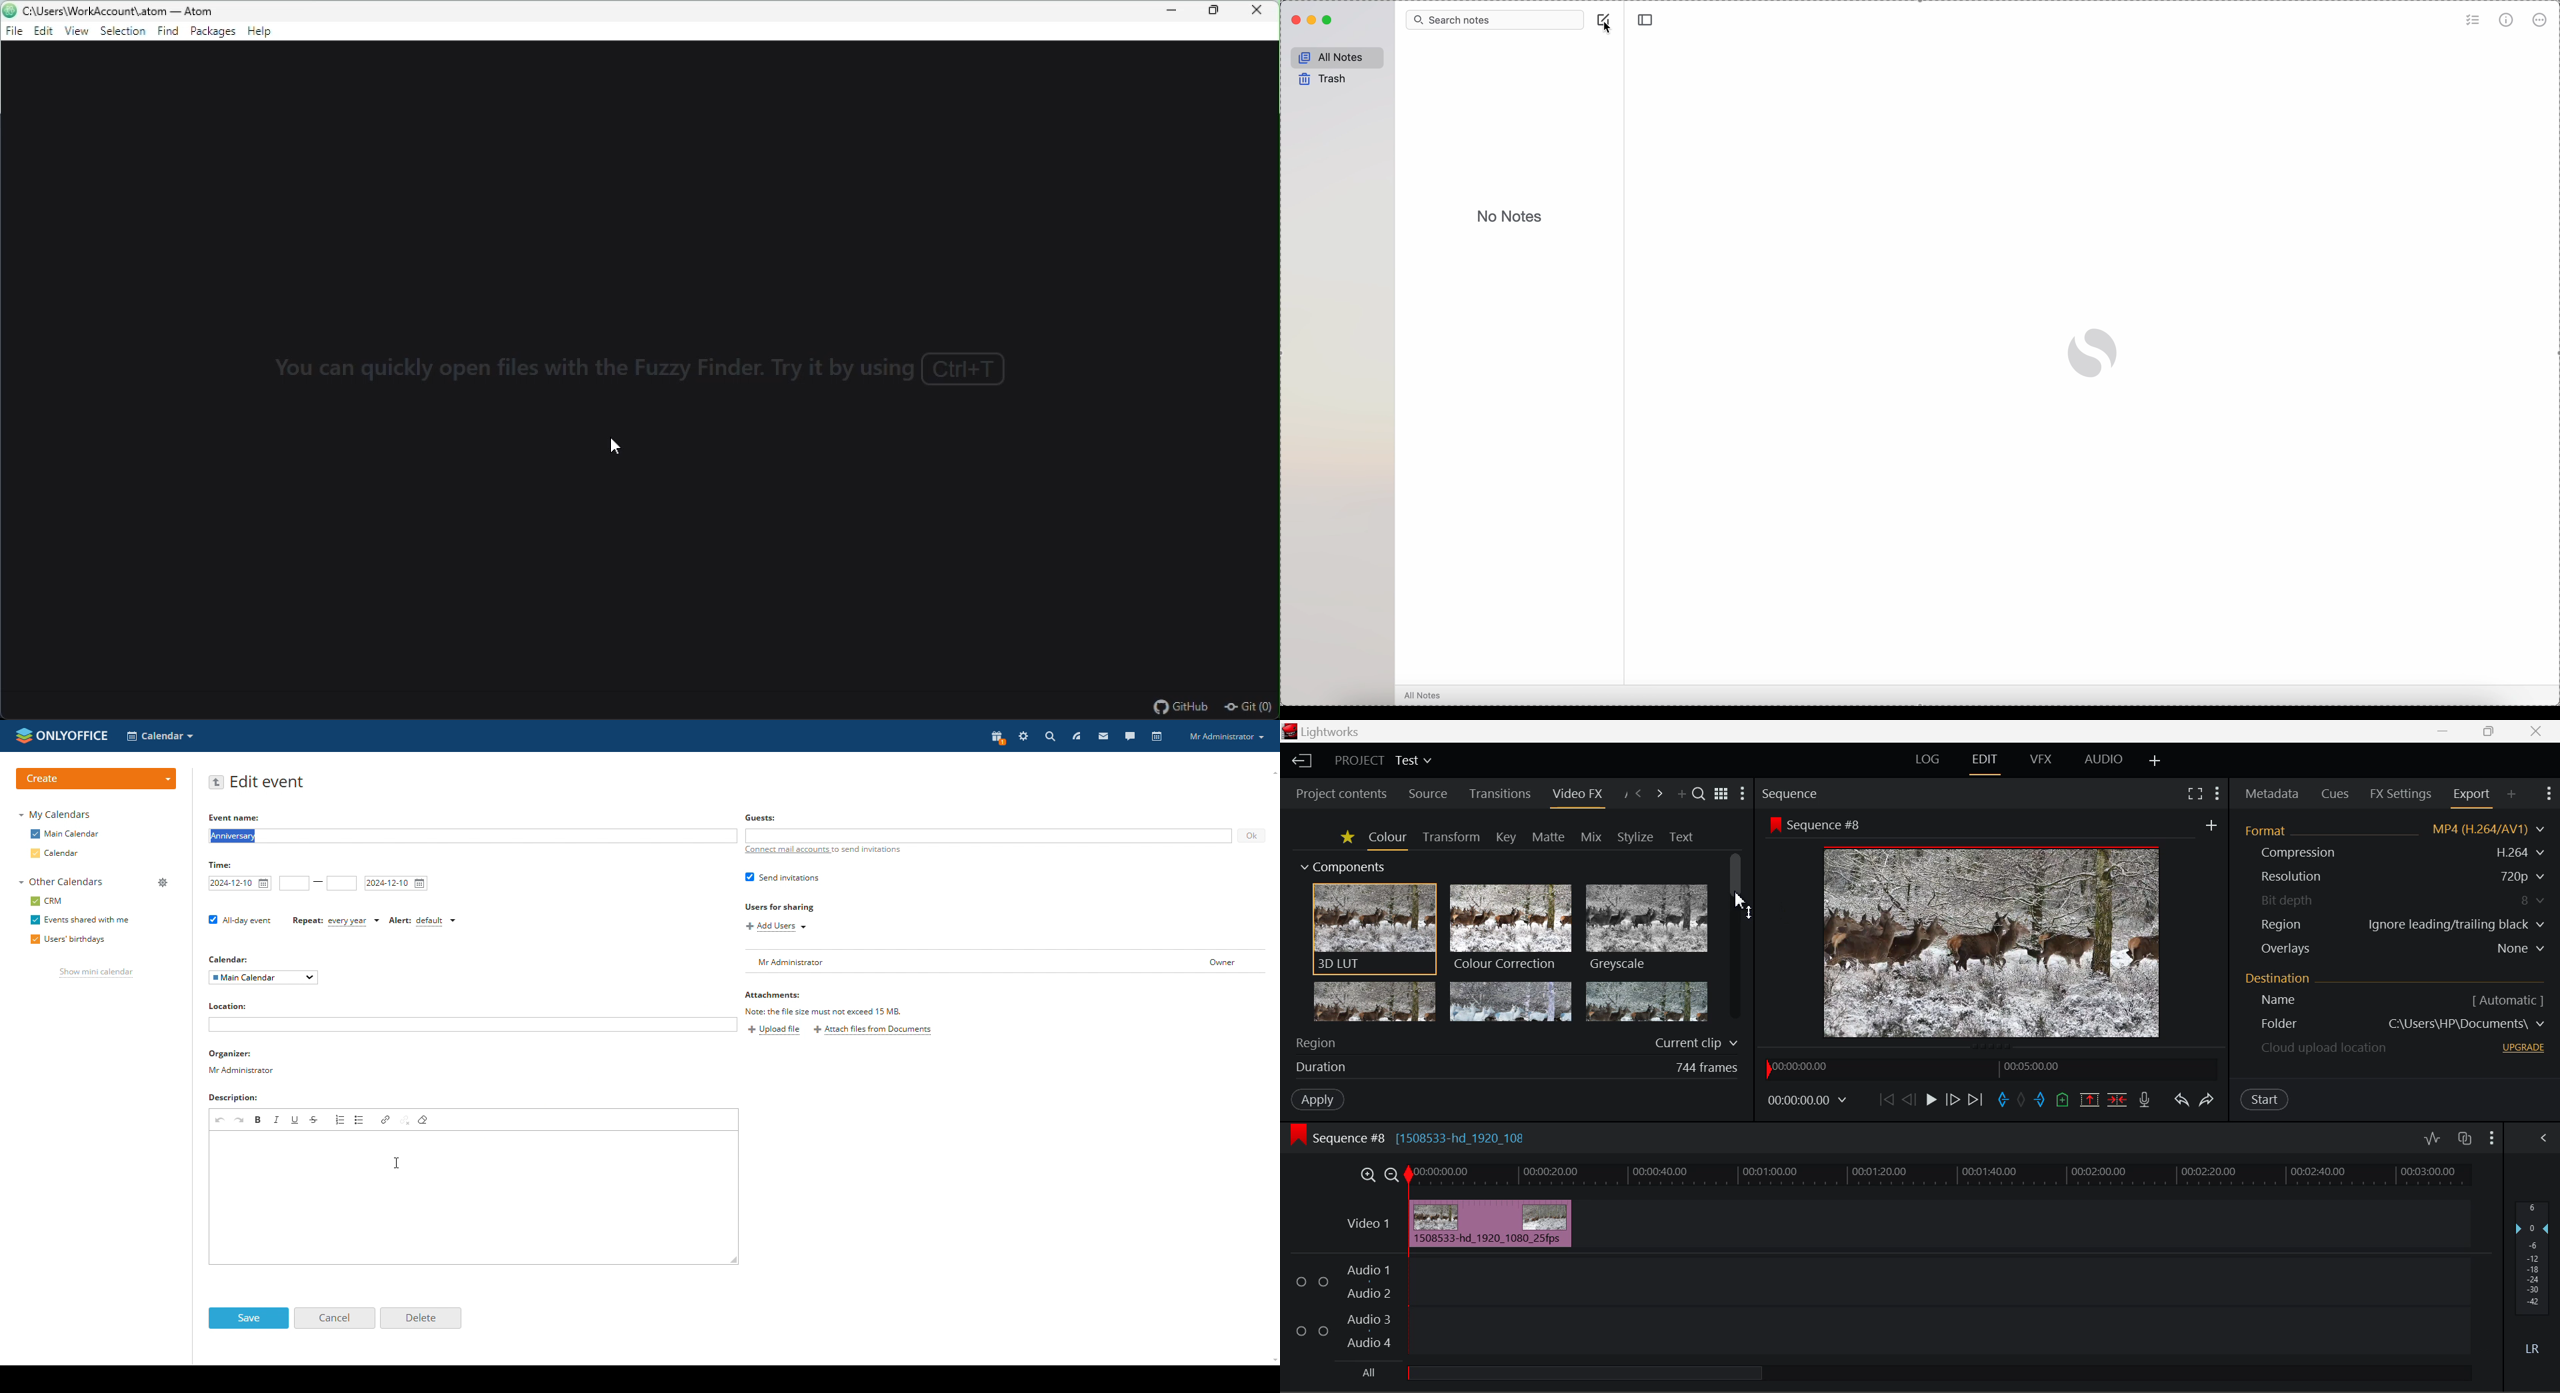 Image resolution: width=2576 pixels, height=1400 pixels. I want to click on Show Settings, so click(2216, 795).